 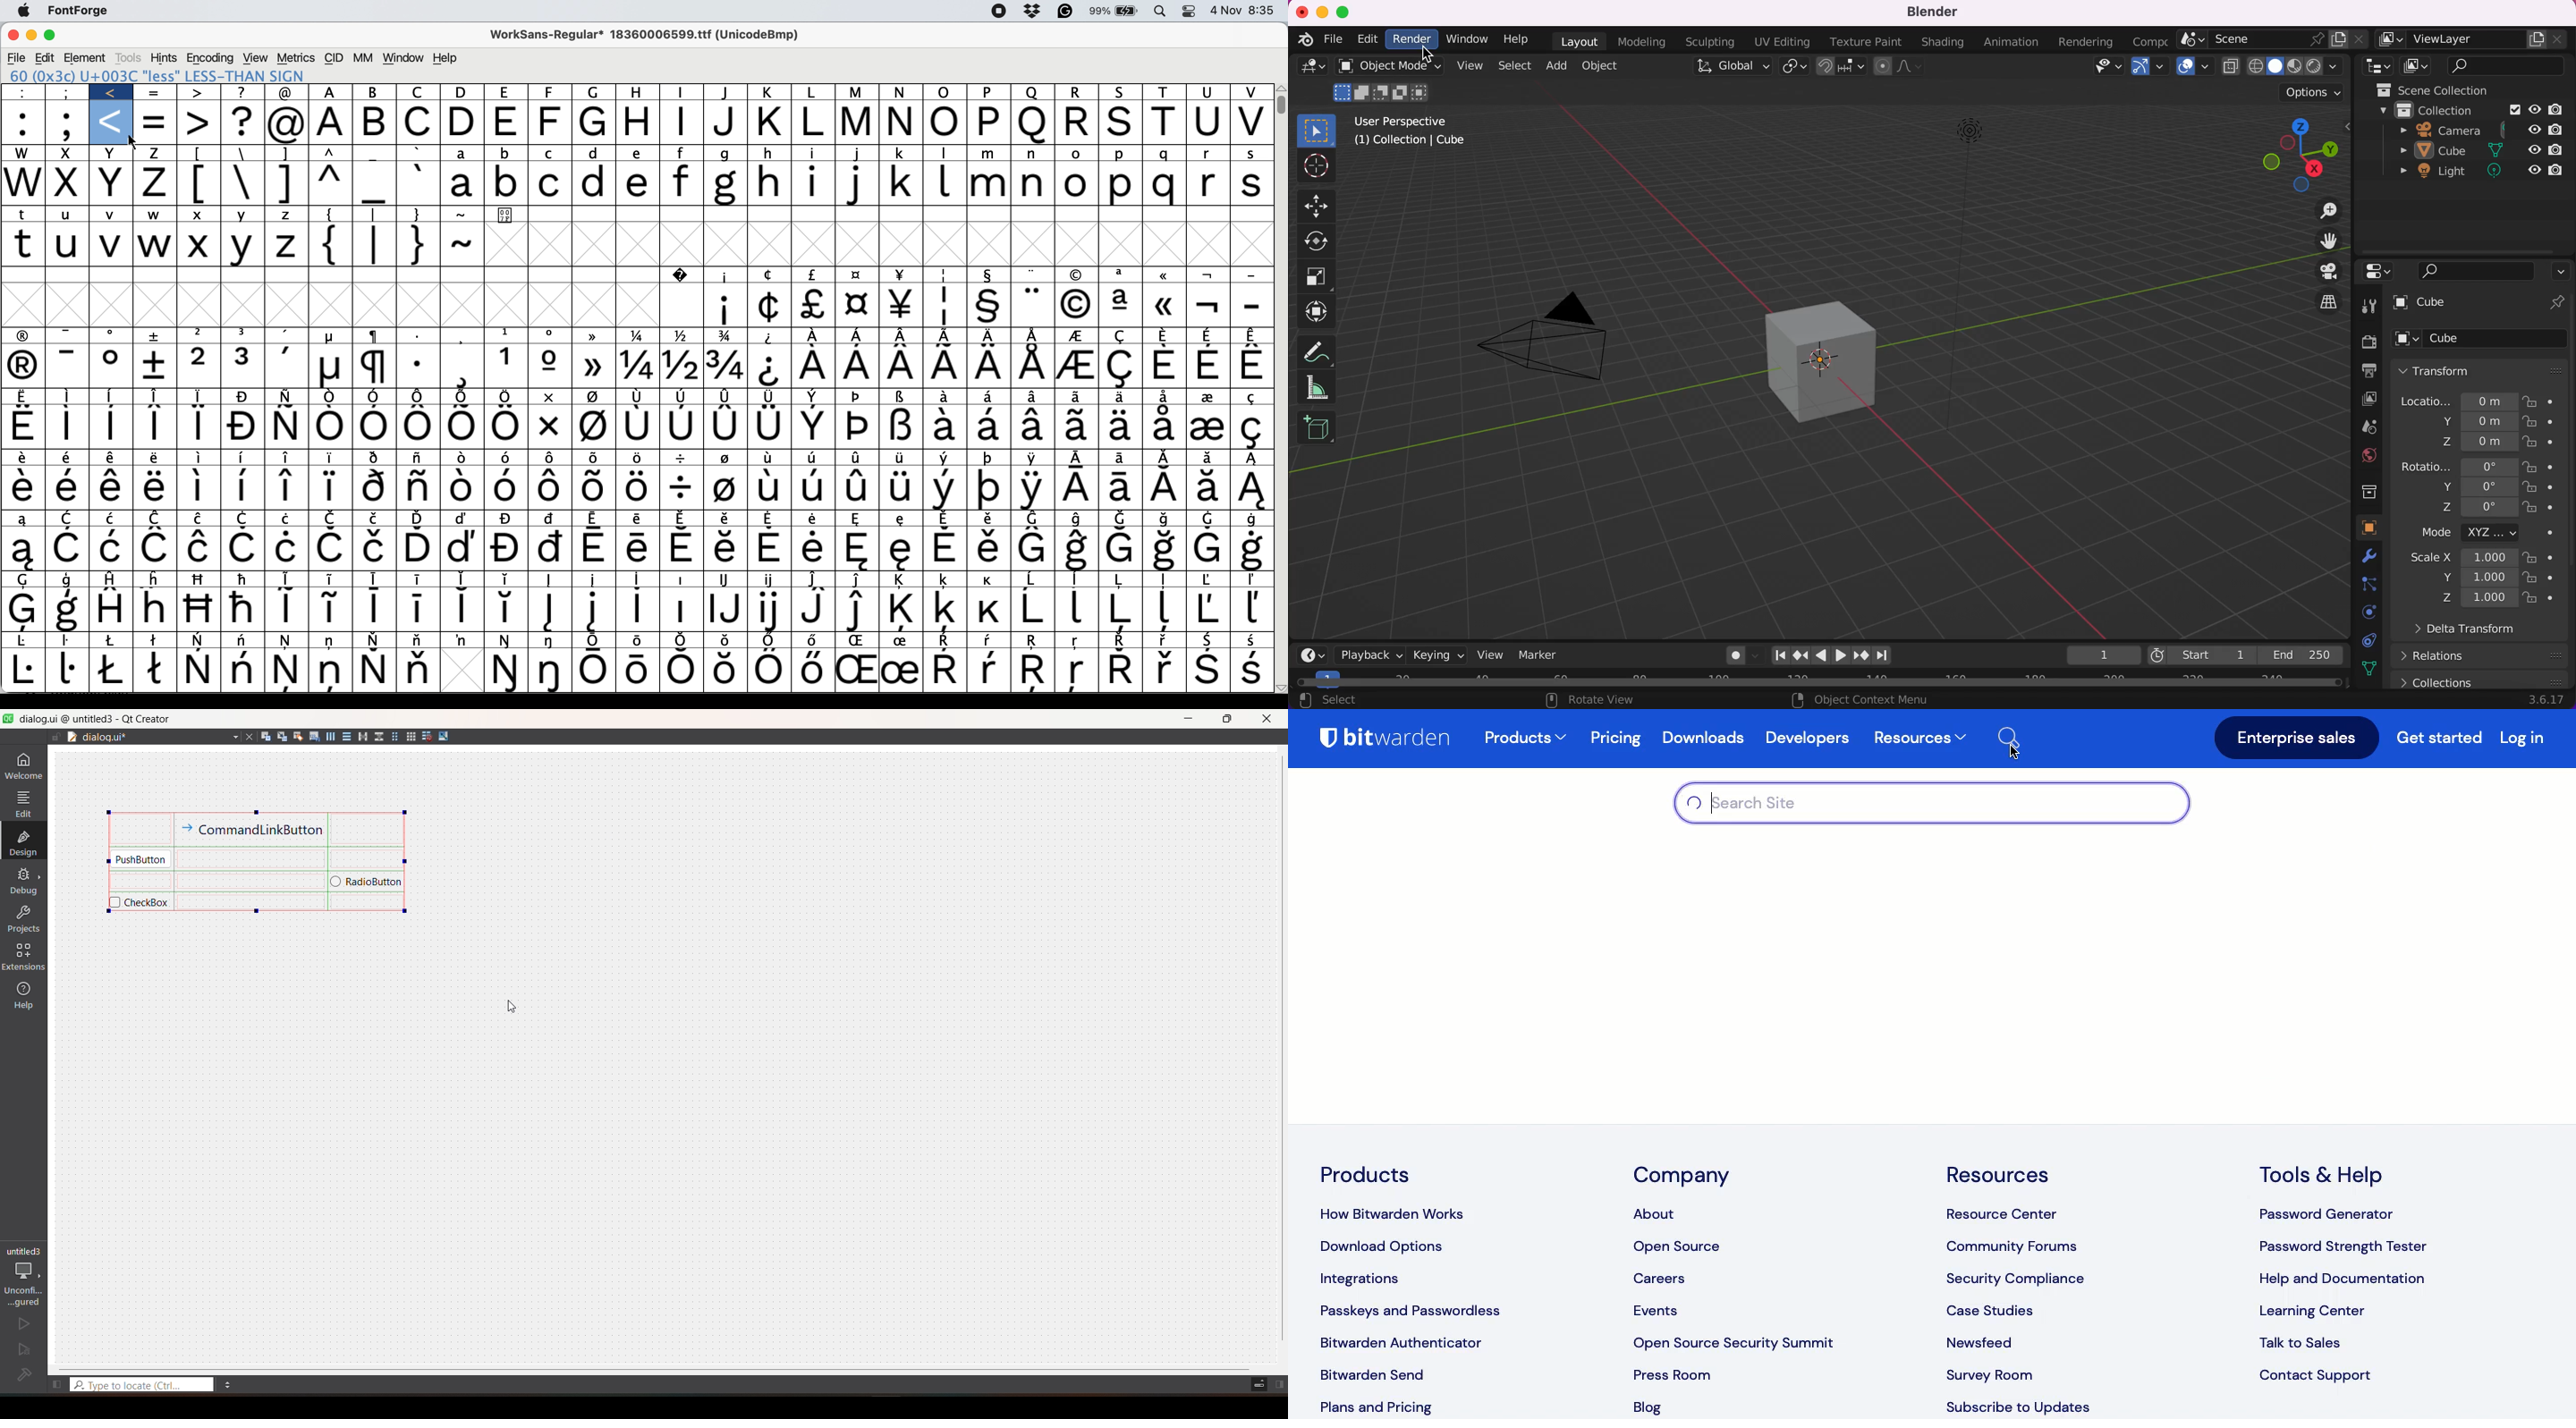 I want to click on passkeys and passwords, so click(x=1413, y=1311).